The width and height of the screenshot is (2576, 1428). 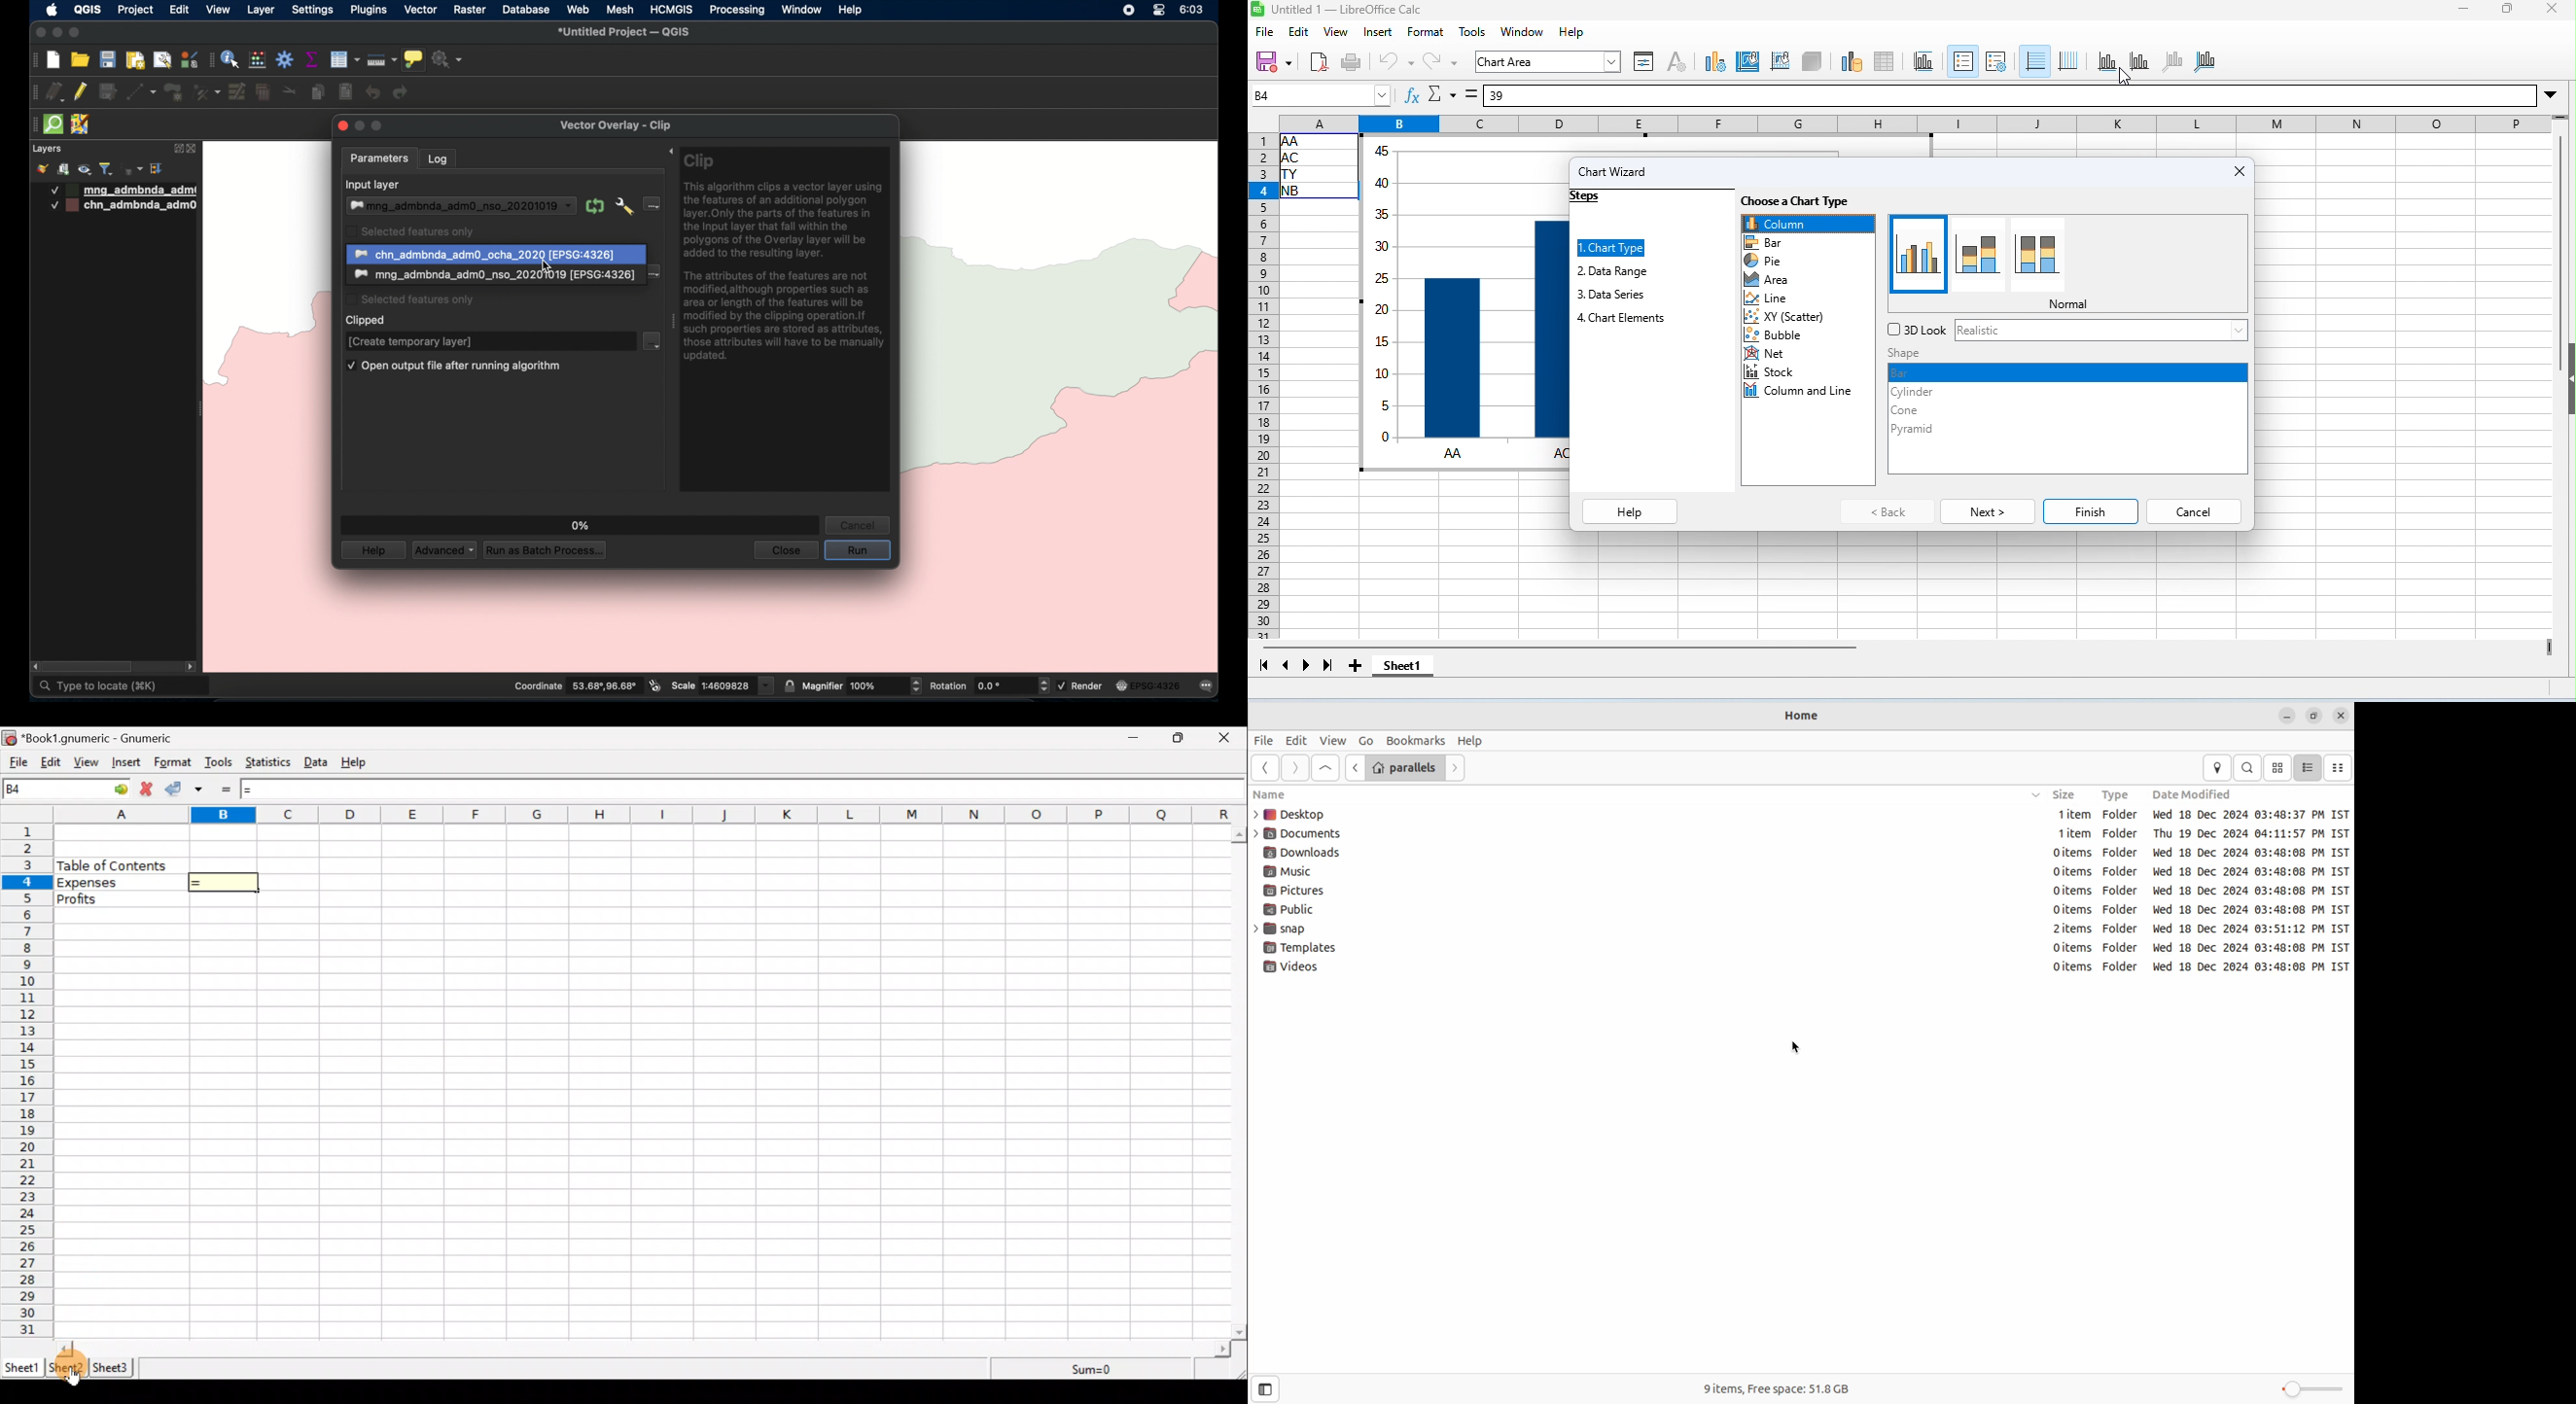 I want to click on data table, so click(x=1887, y=60).